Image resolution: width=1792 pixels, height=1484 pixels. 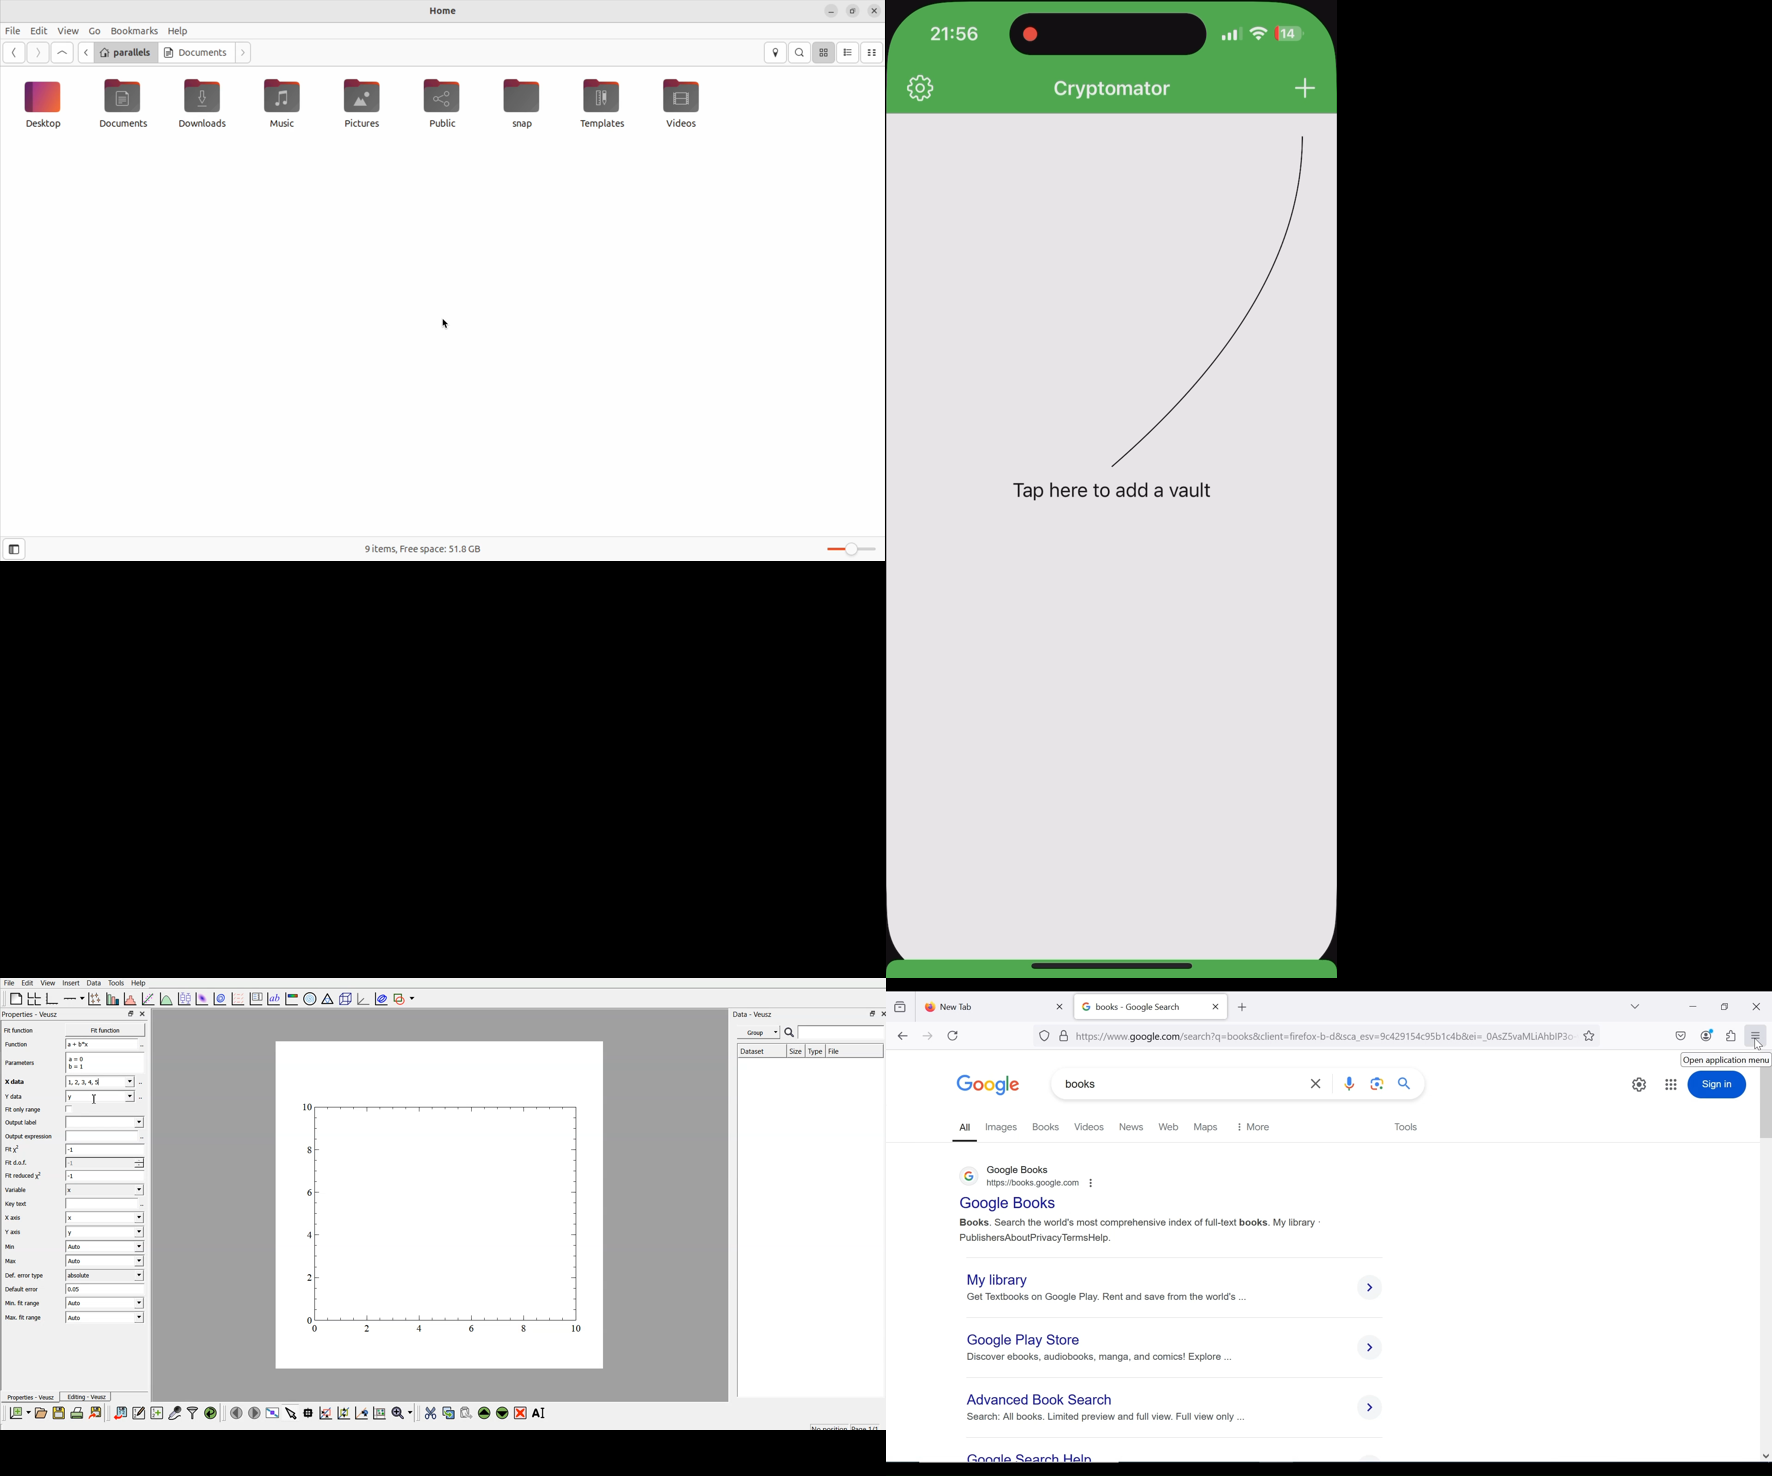 I want to click on  Dataset, so click(x=762, y=1051).